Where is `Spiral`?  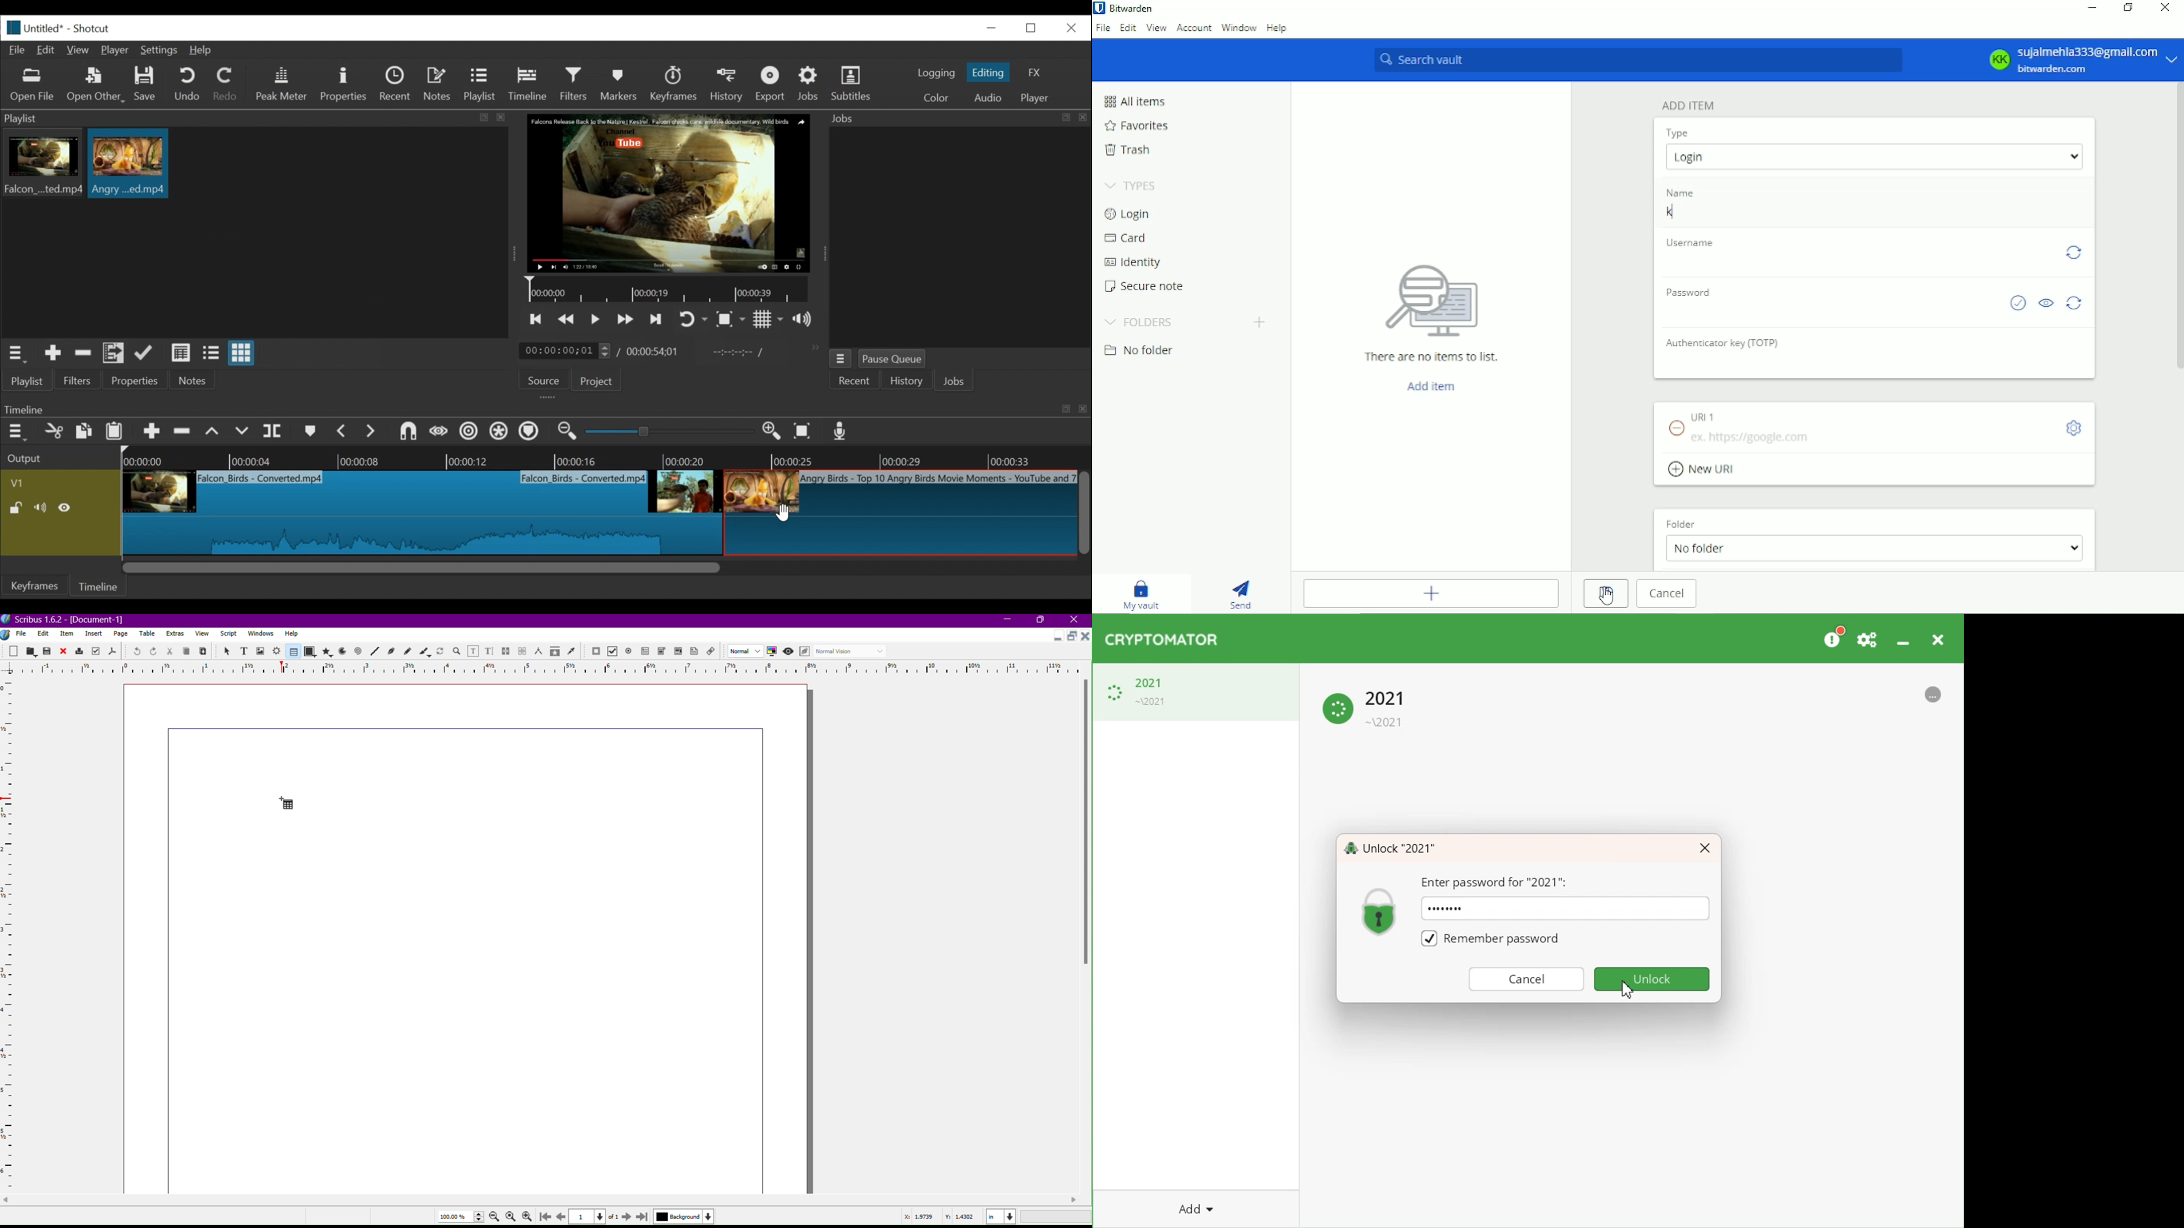 Spiral is located at coordinates (359, 652).